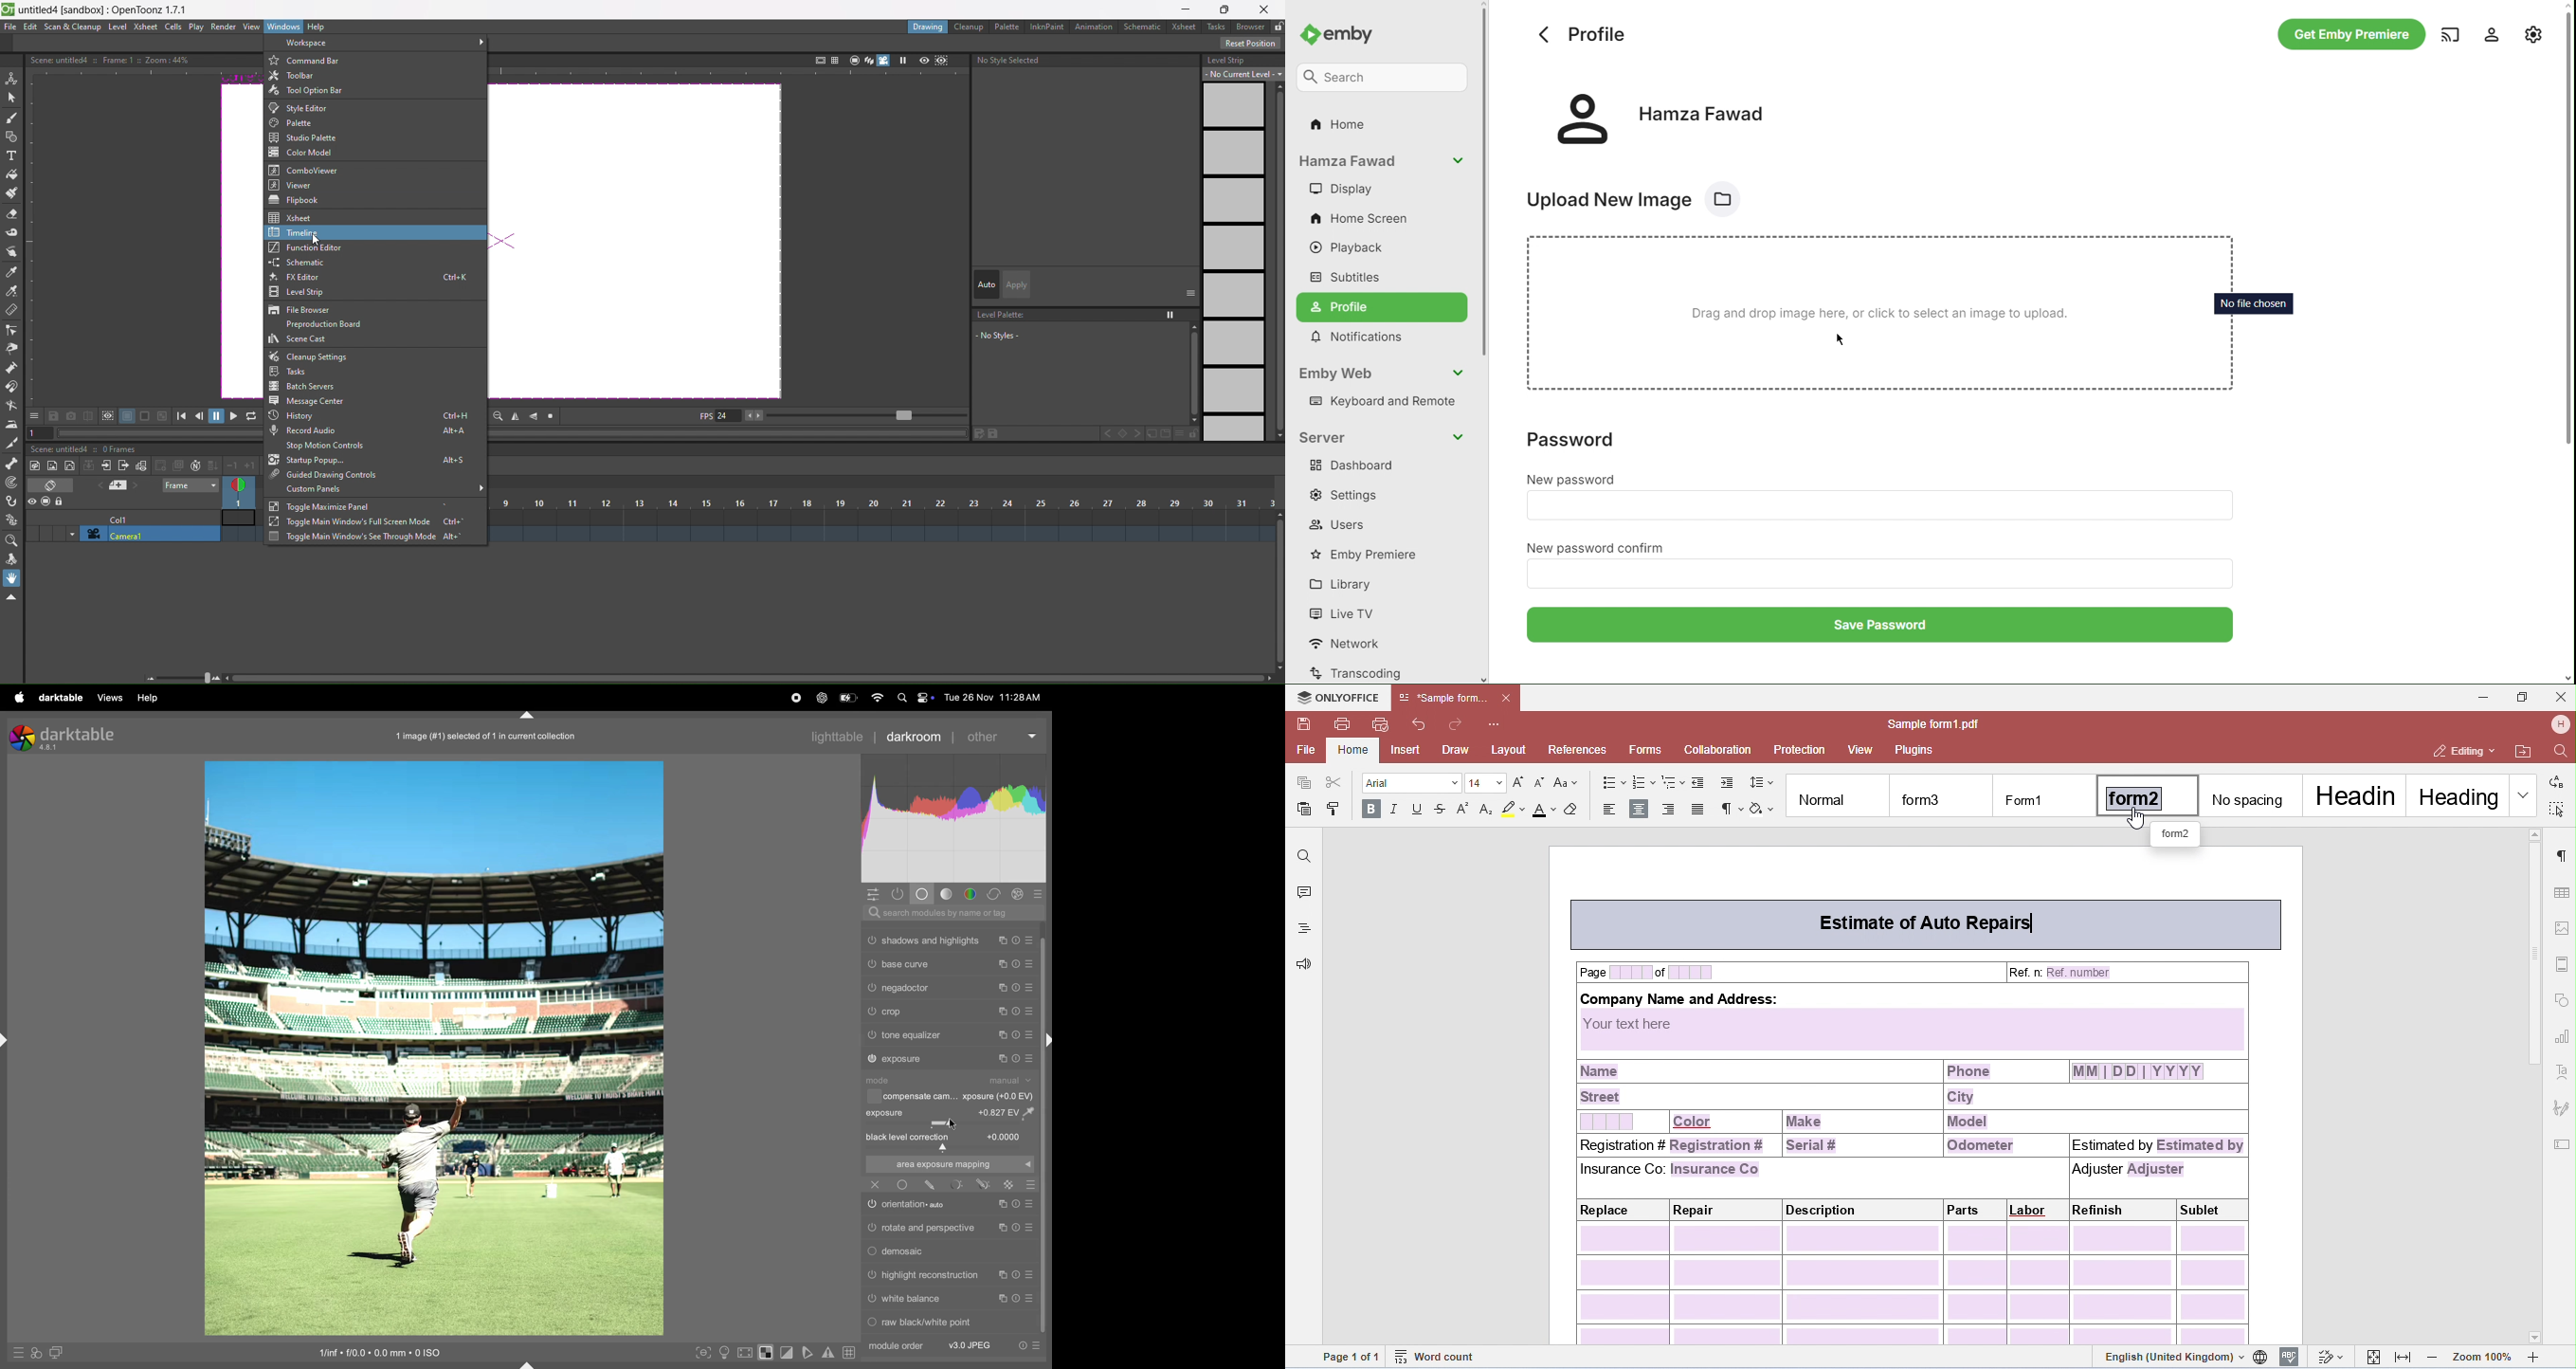  Describe the element at coordinates (950, 1123) in the screenshot. I see `slider` at that location.